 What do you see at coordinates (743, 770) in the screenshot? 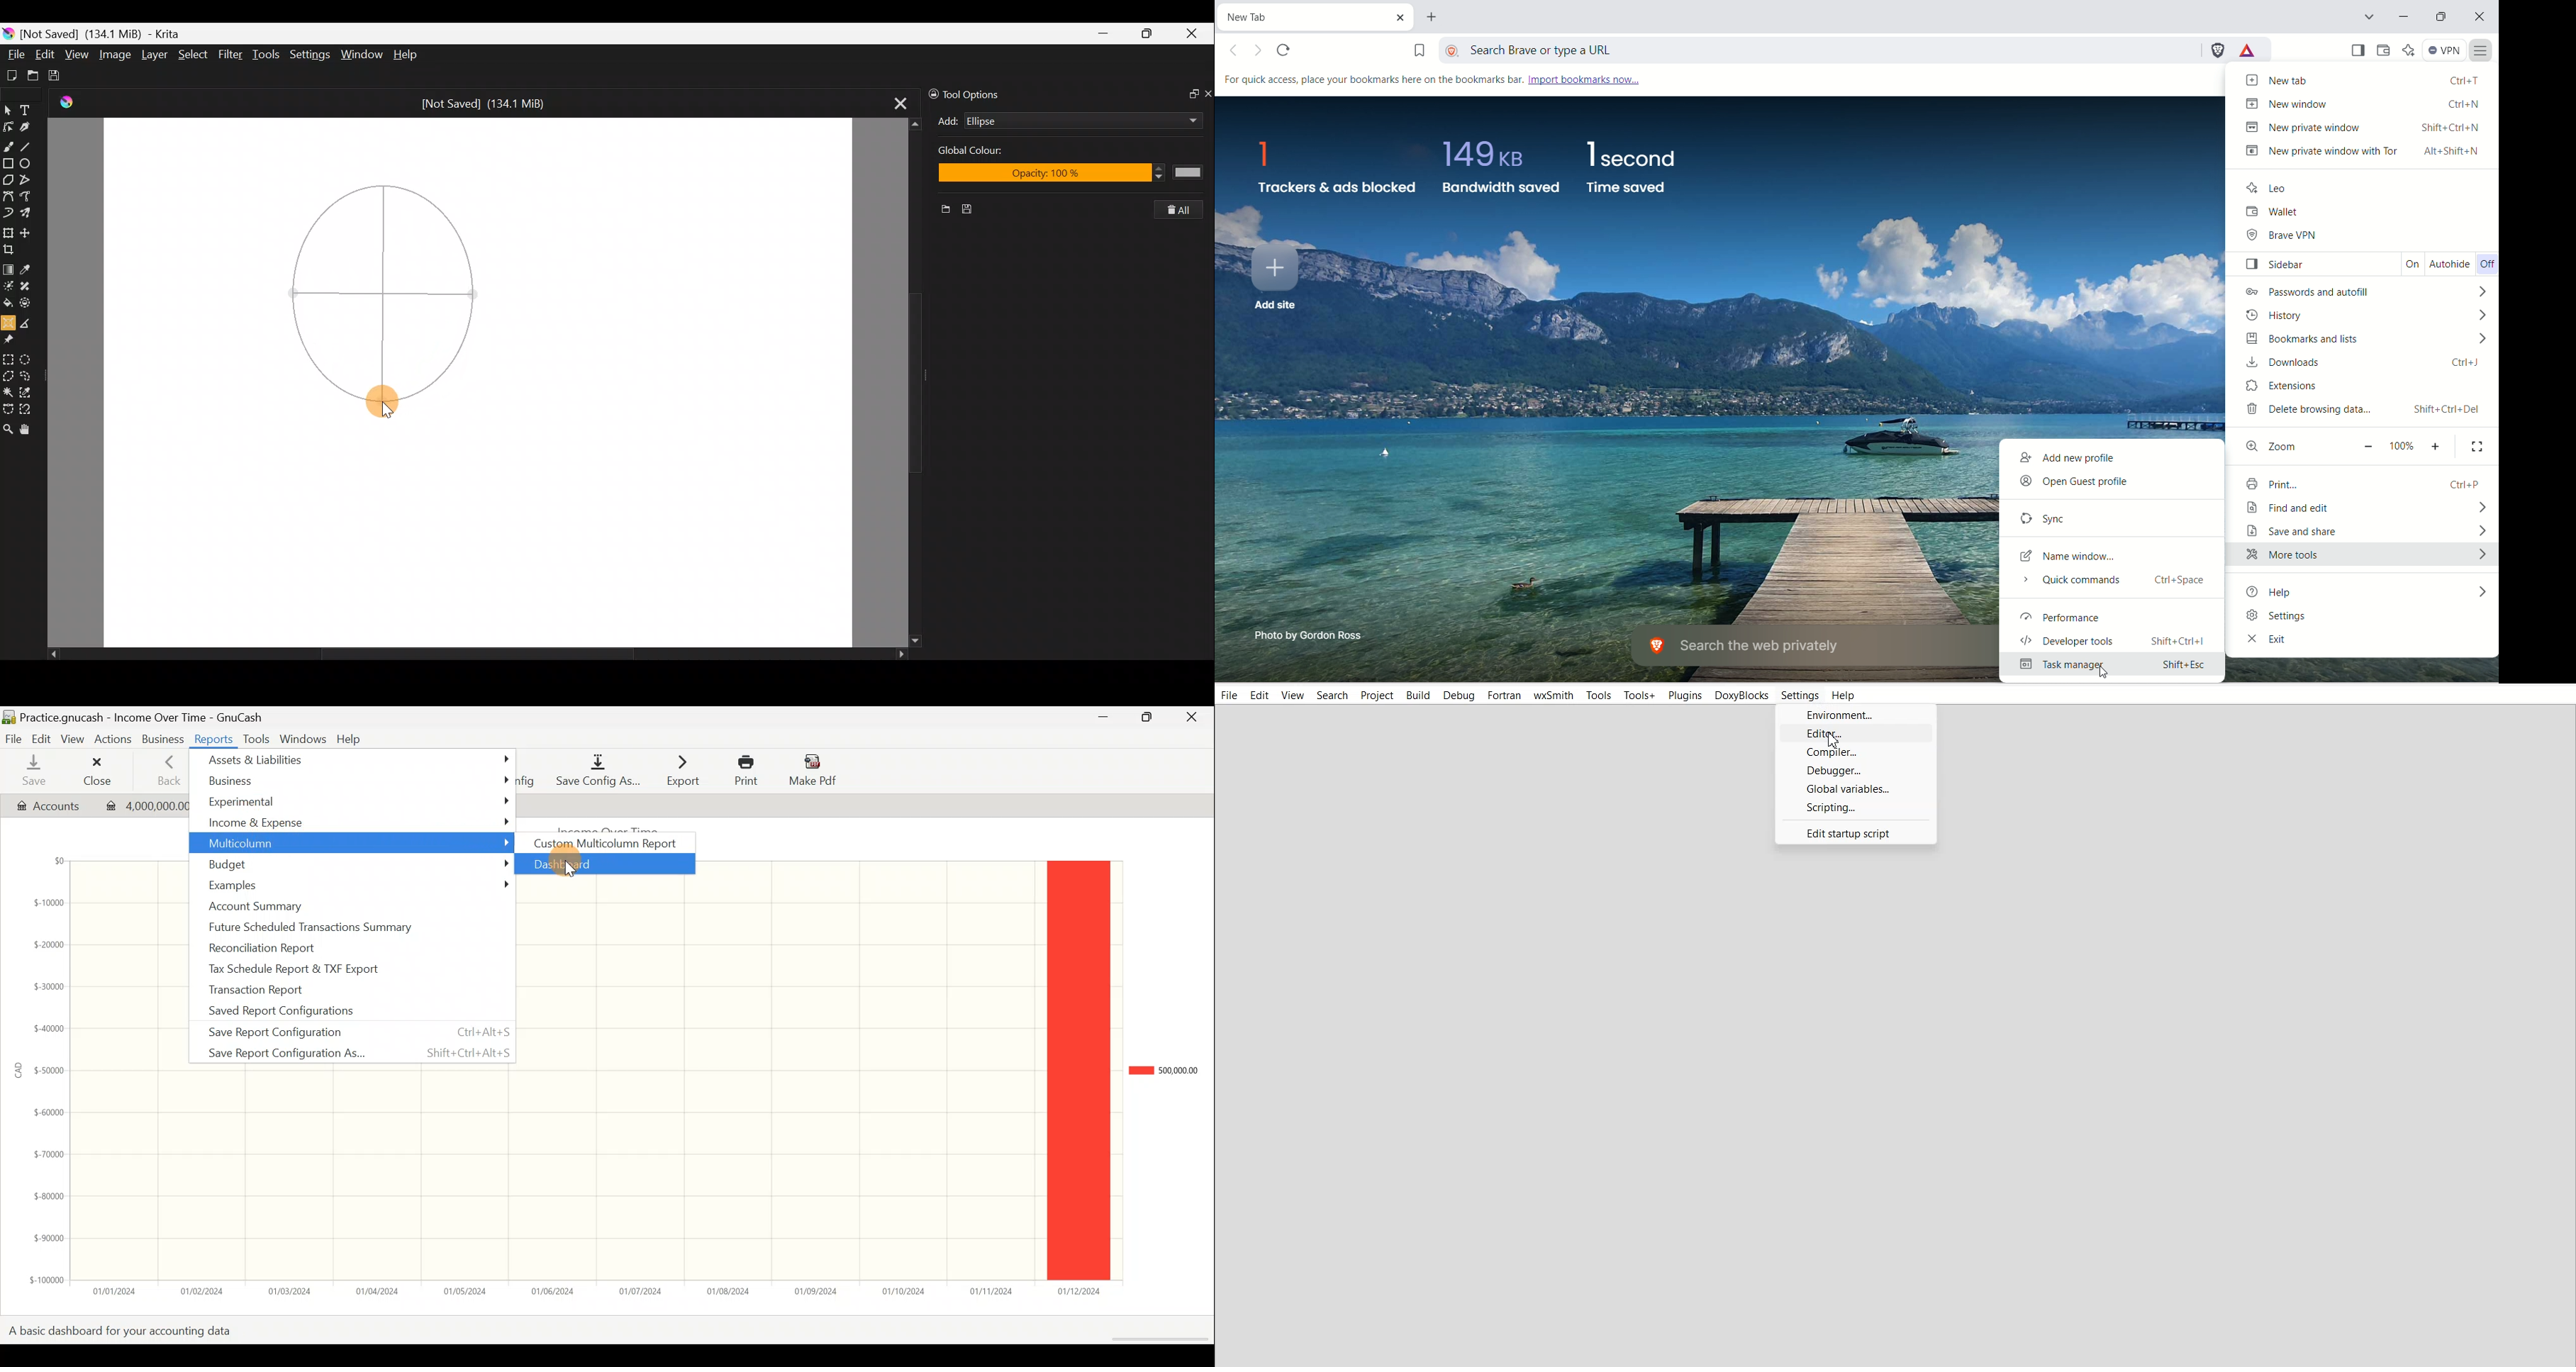
I see `Print` at bounding box center [743, 770].